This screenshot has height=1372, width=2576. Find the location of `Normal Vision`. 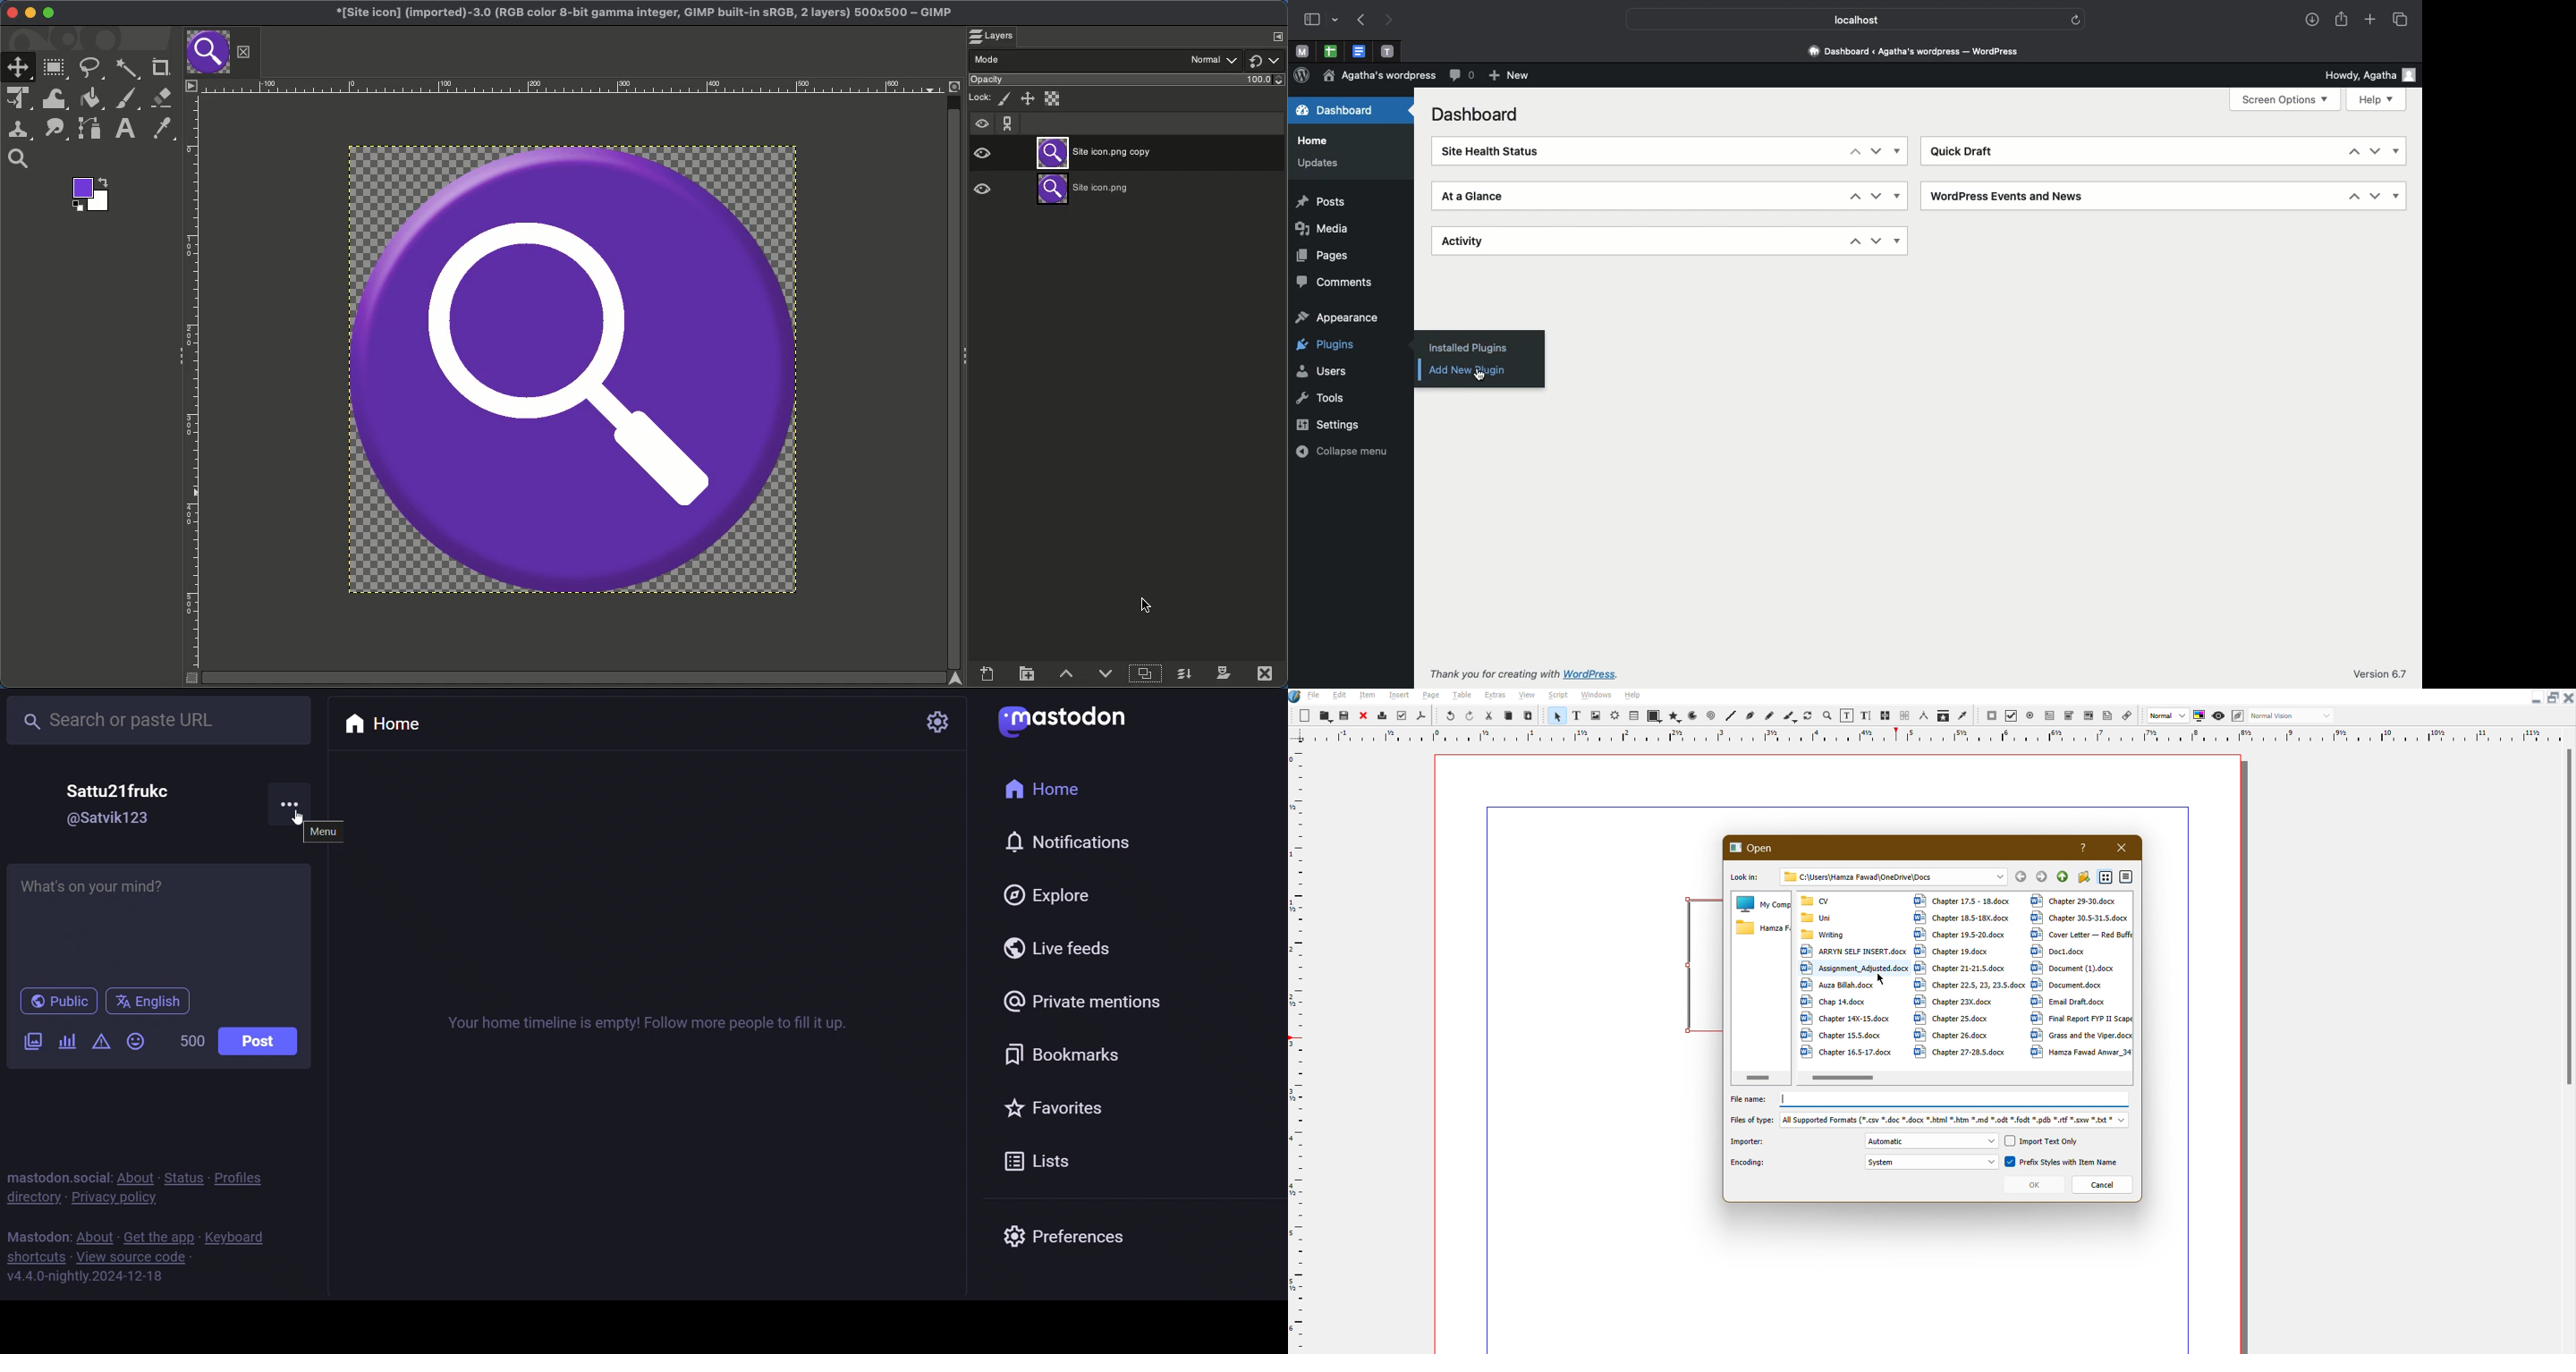

Normal Vision is located at coordinates (2292, 716).